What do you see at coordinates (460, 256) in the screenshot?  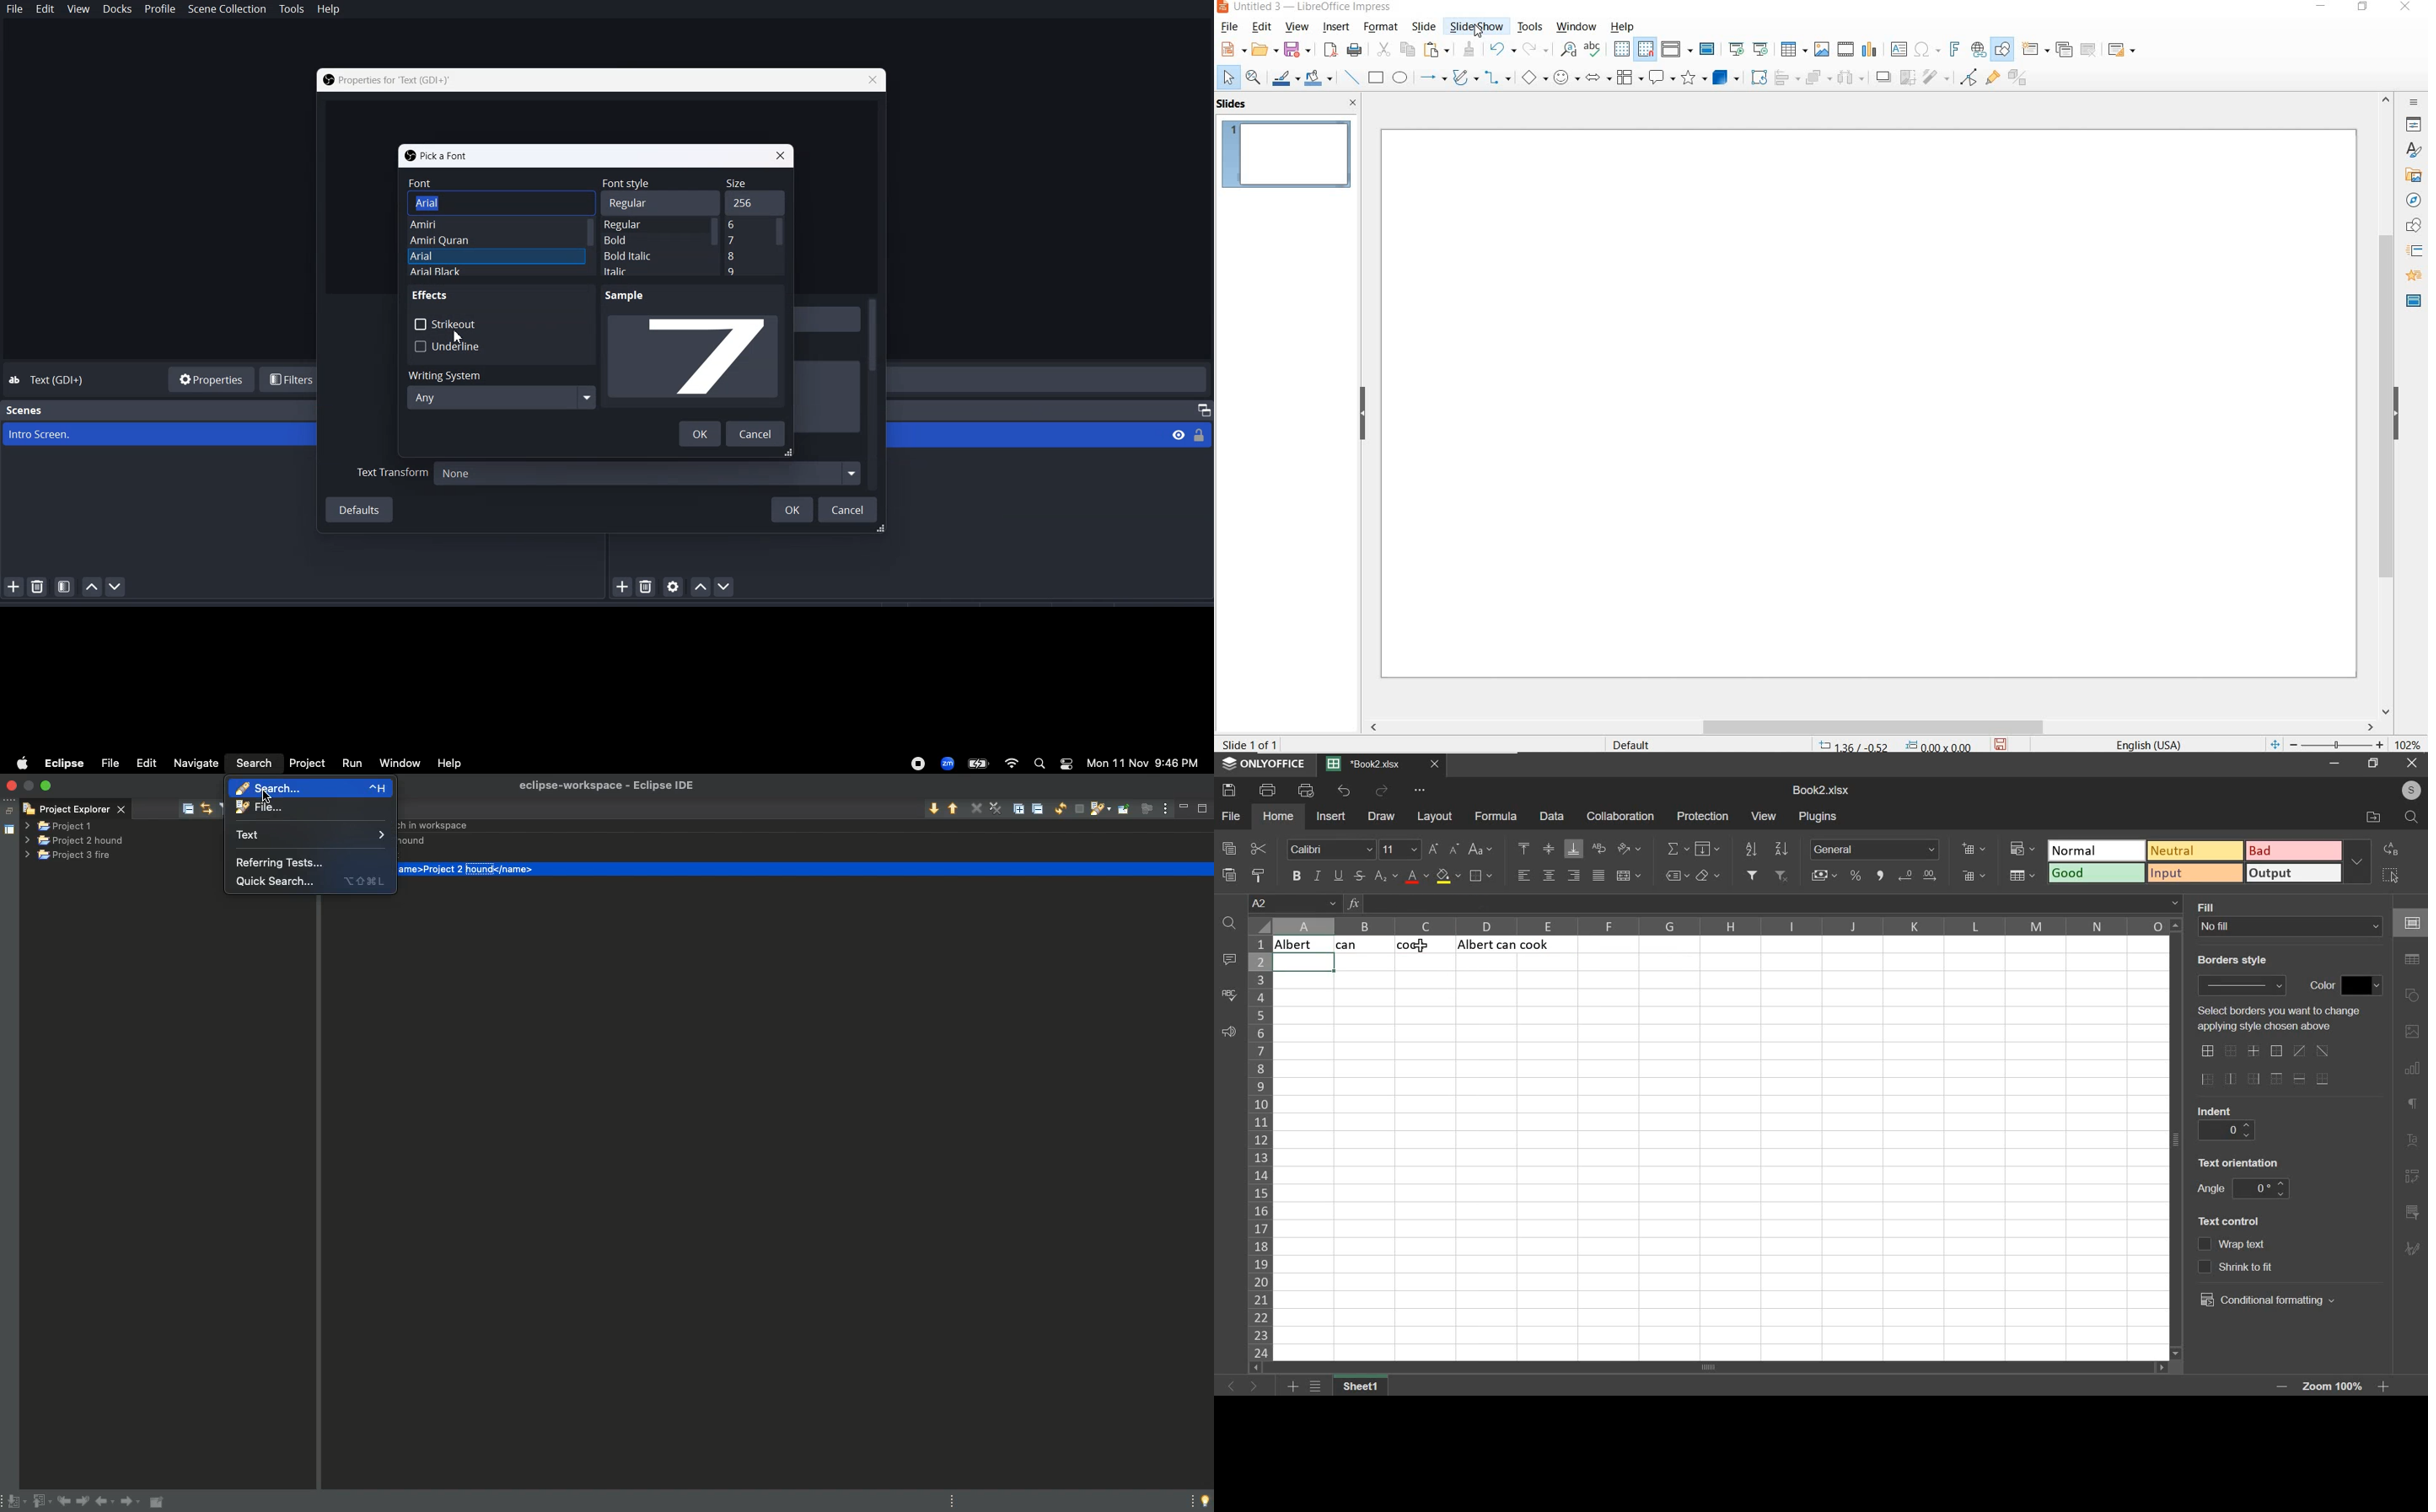 I see `Arial` at bounding box center [460, 256].